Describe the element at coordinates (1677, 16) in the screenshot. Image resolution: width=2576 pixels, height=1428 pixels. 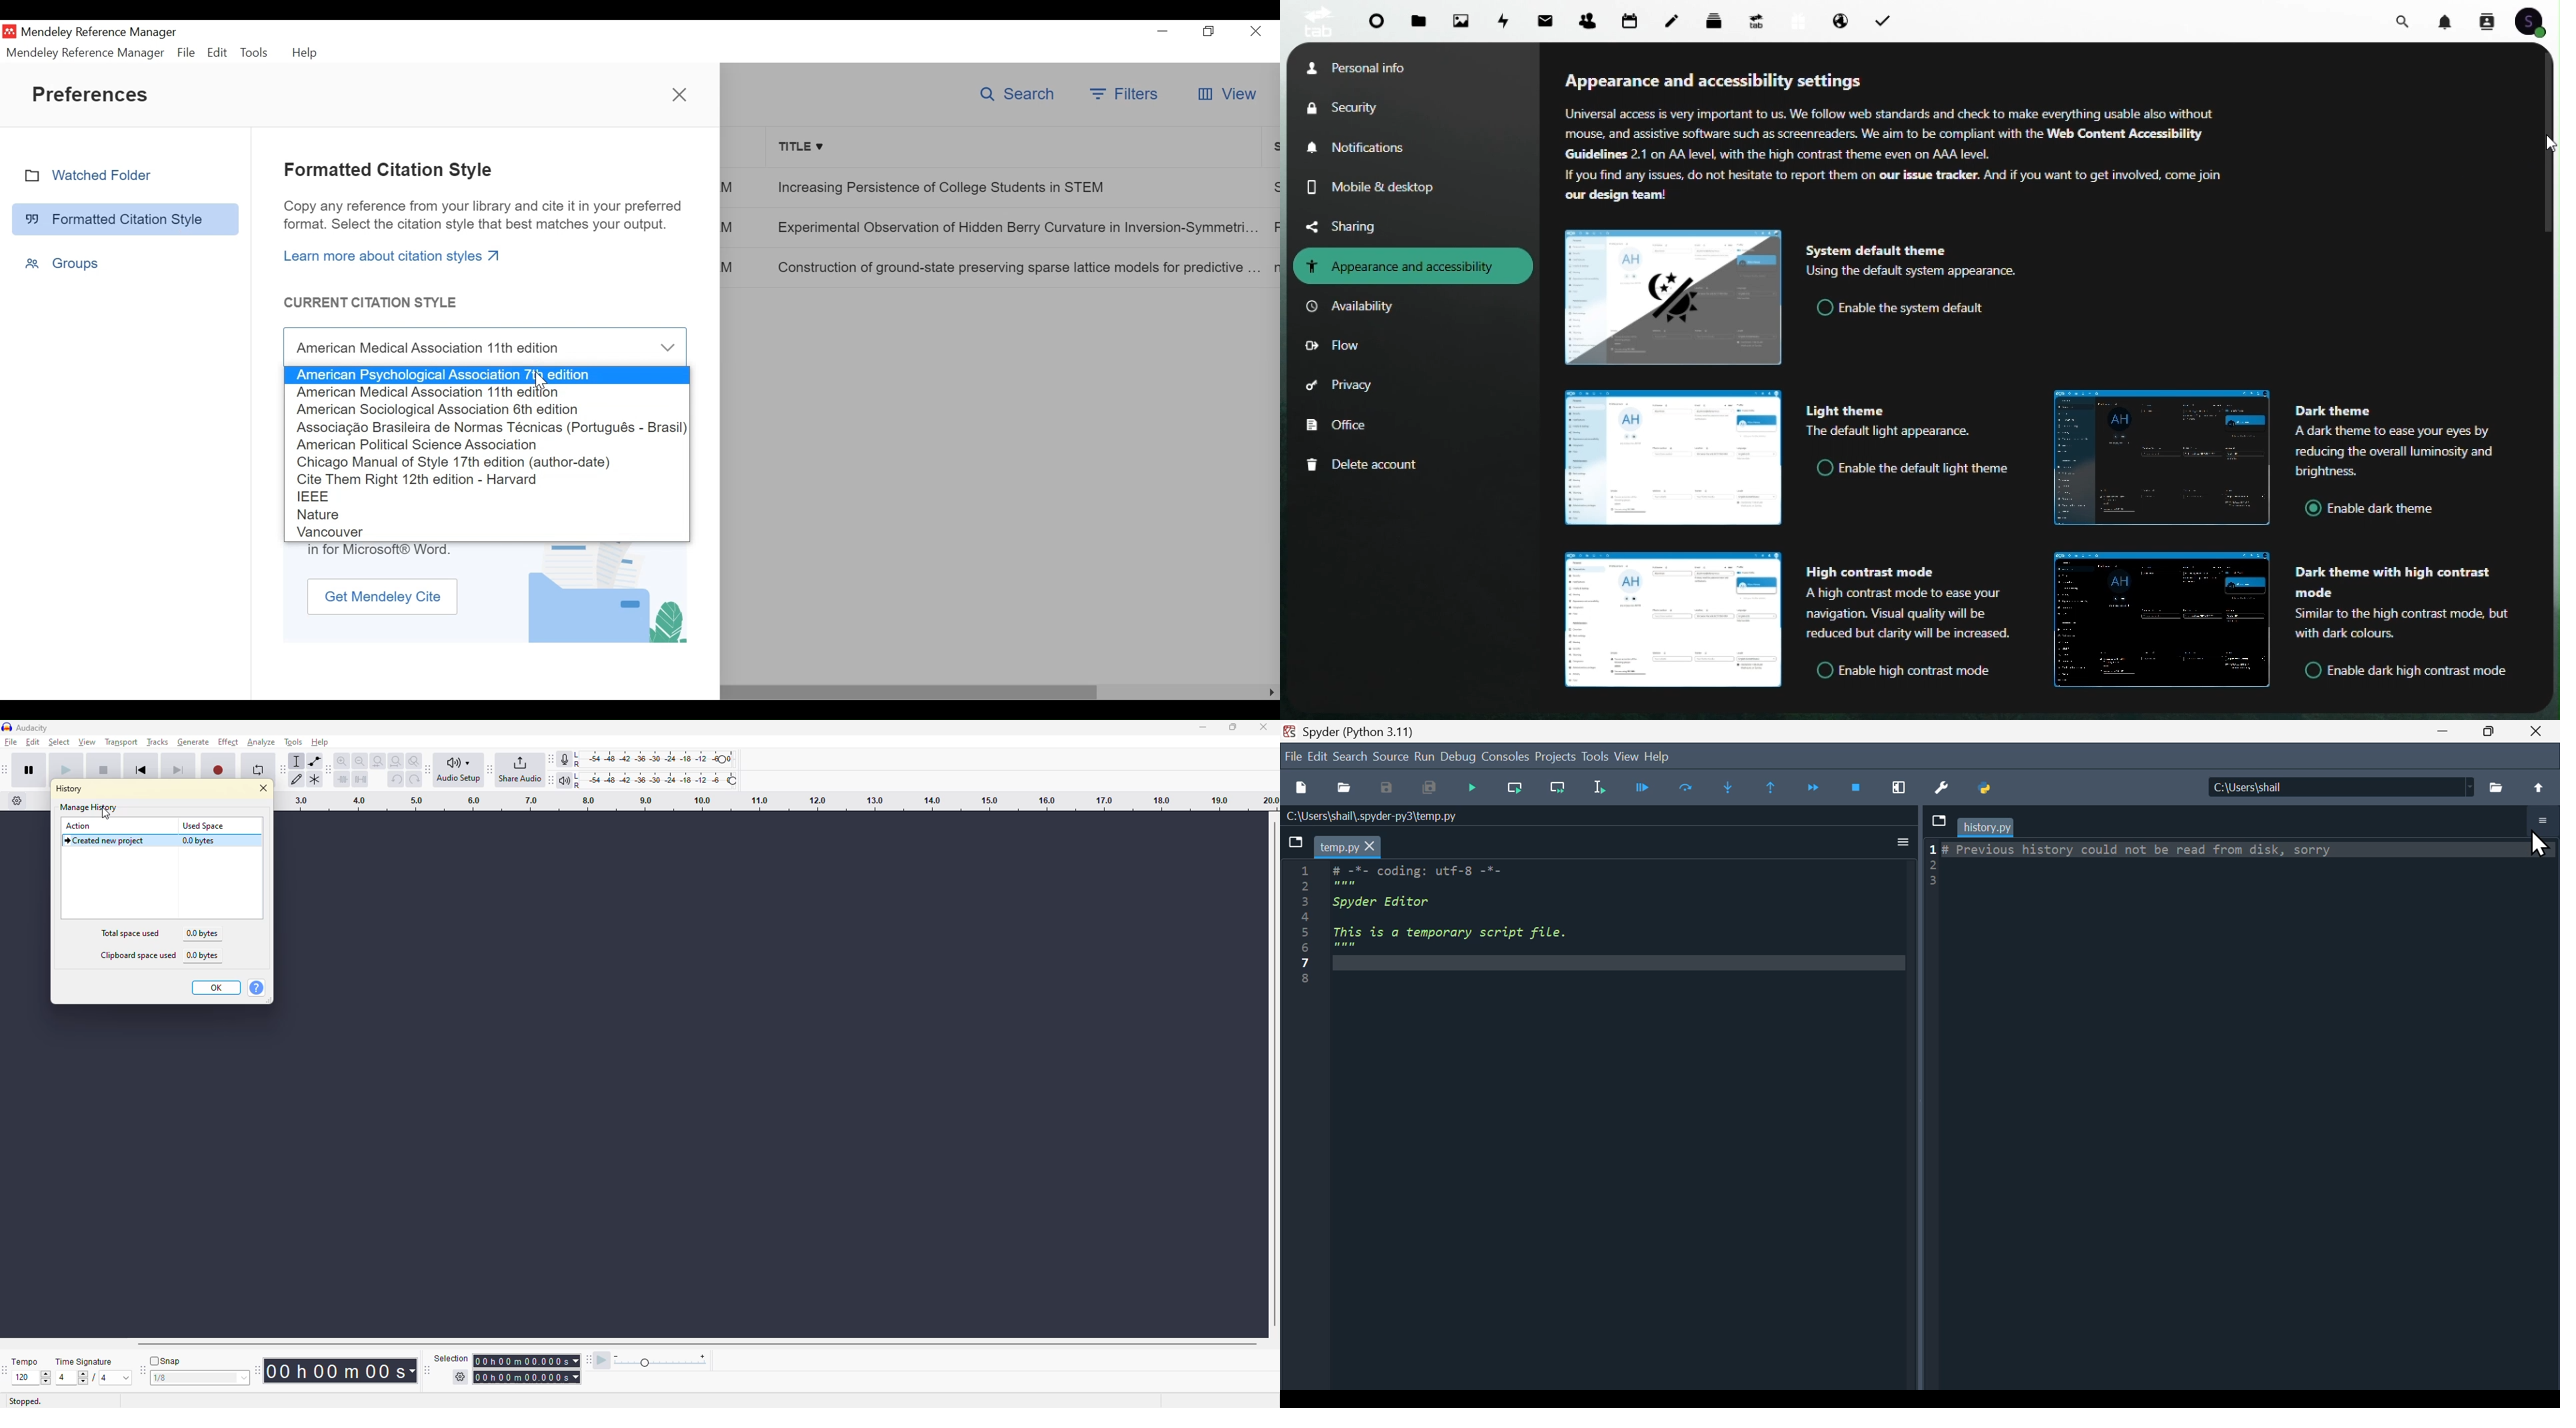
I see `Notes` at that location.